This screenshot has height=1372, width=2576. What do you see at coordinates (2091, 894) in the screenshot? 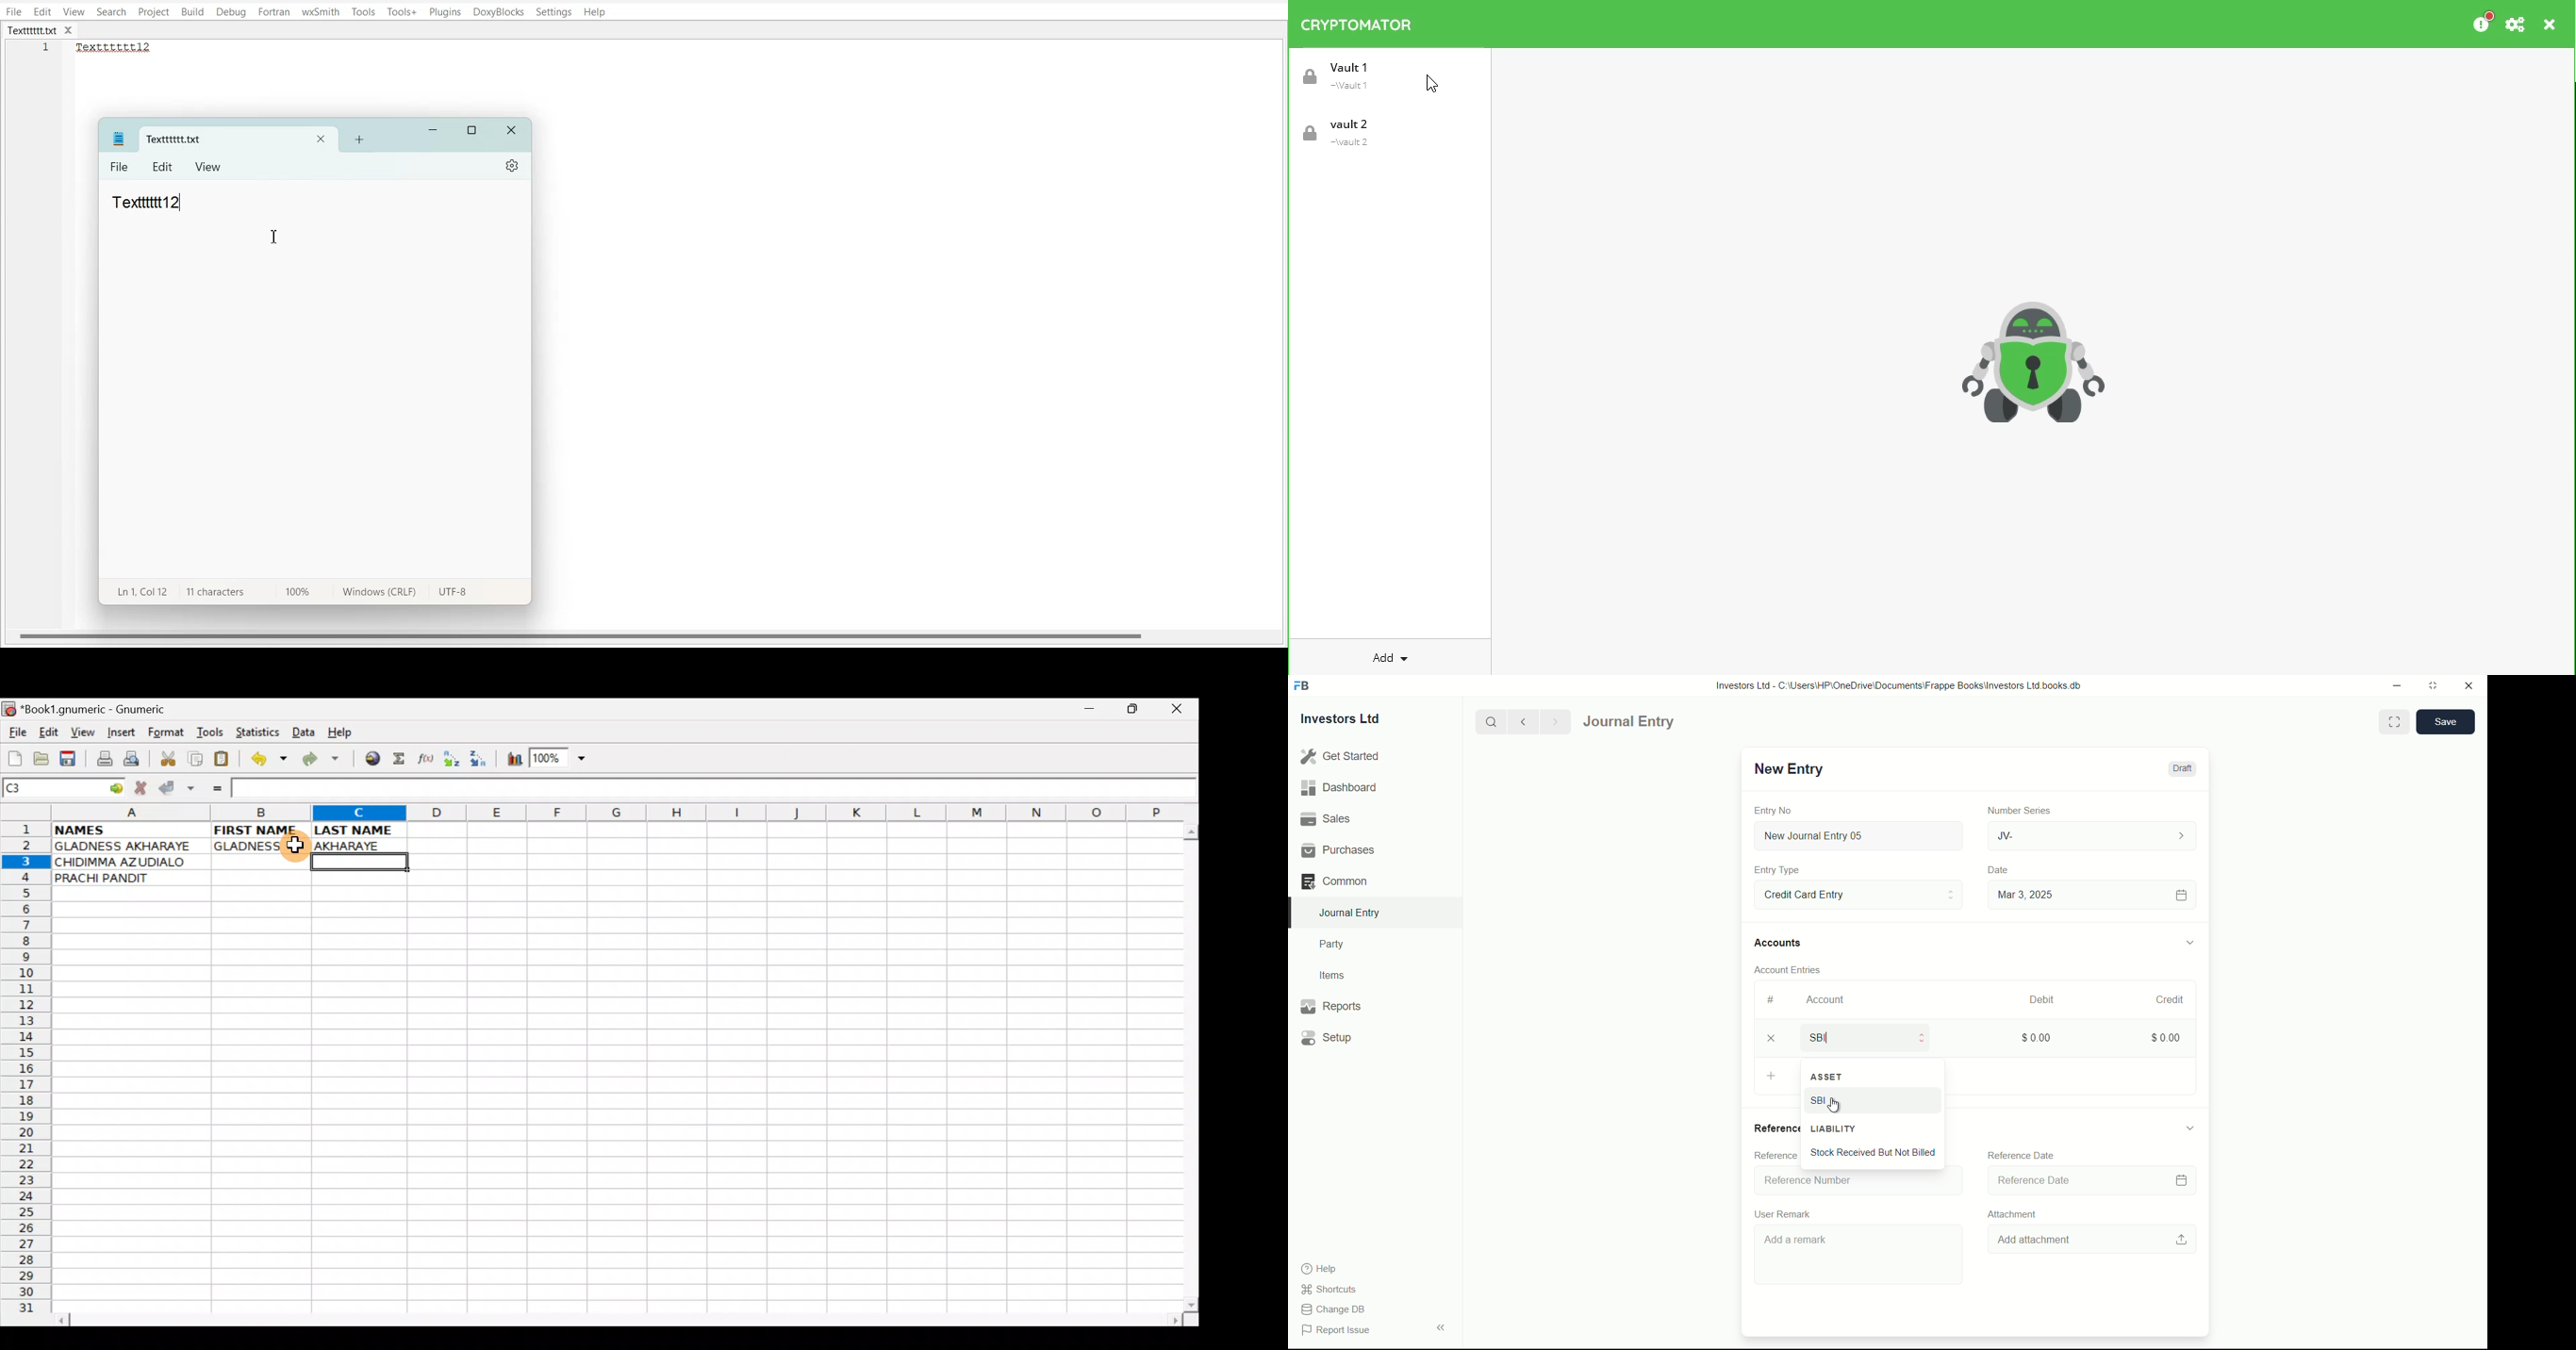
I see `Mar 3, 2025` at bounding box center [2091, 894].